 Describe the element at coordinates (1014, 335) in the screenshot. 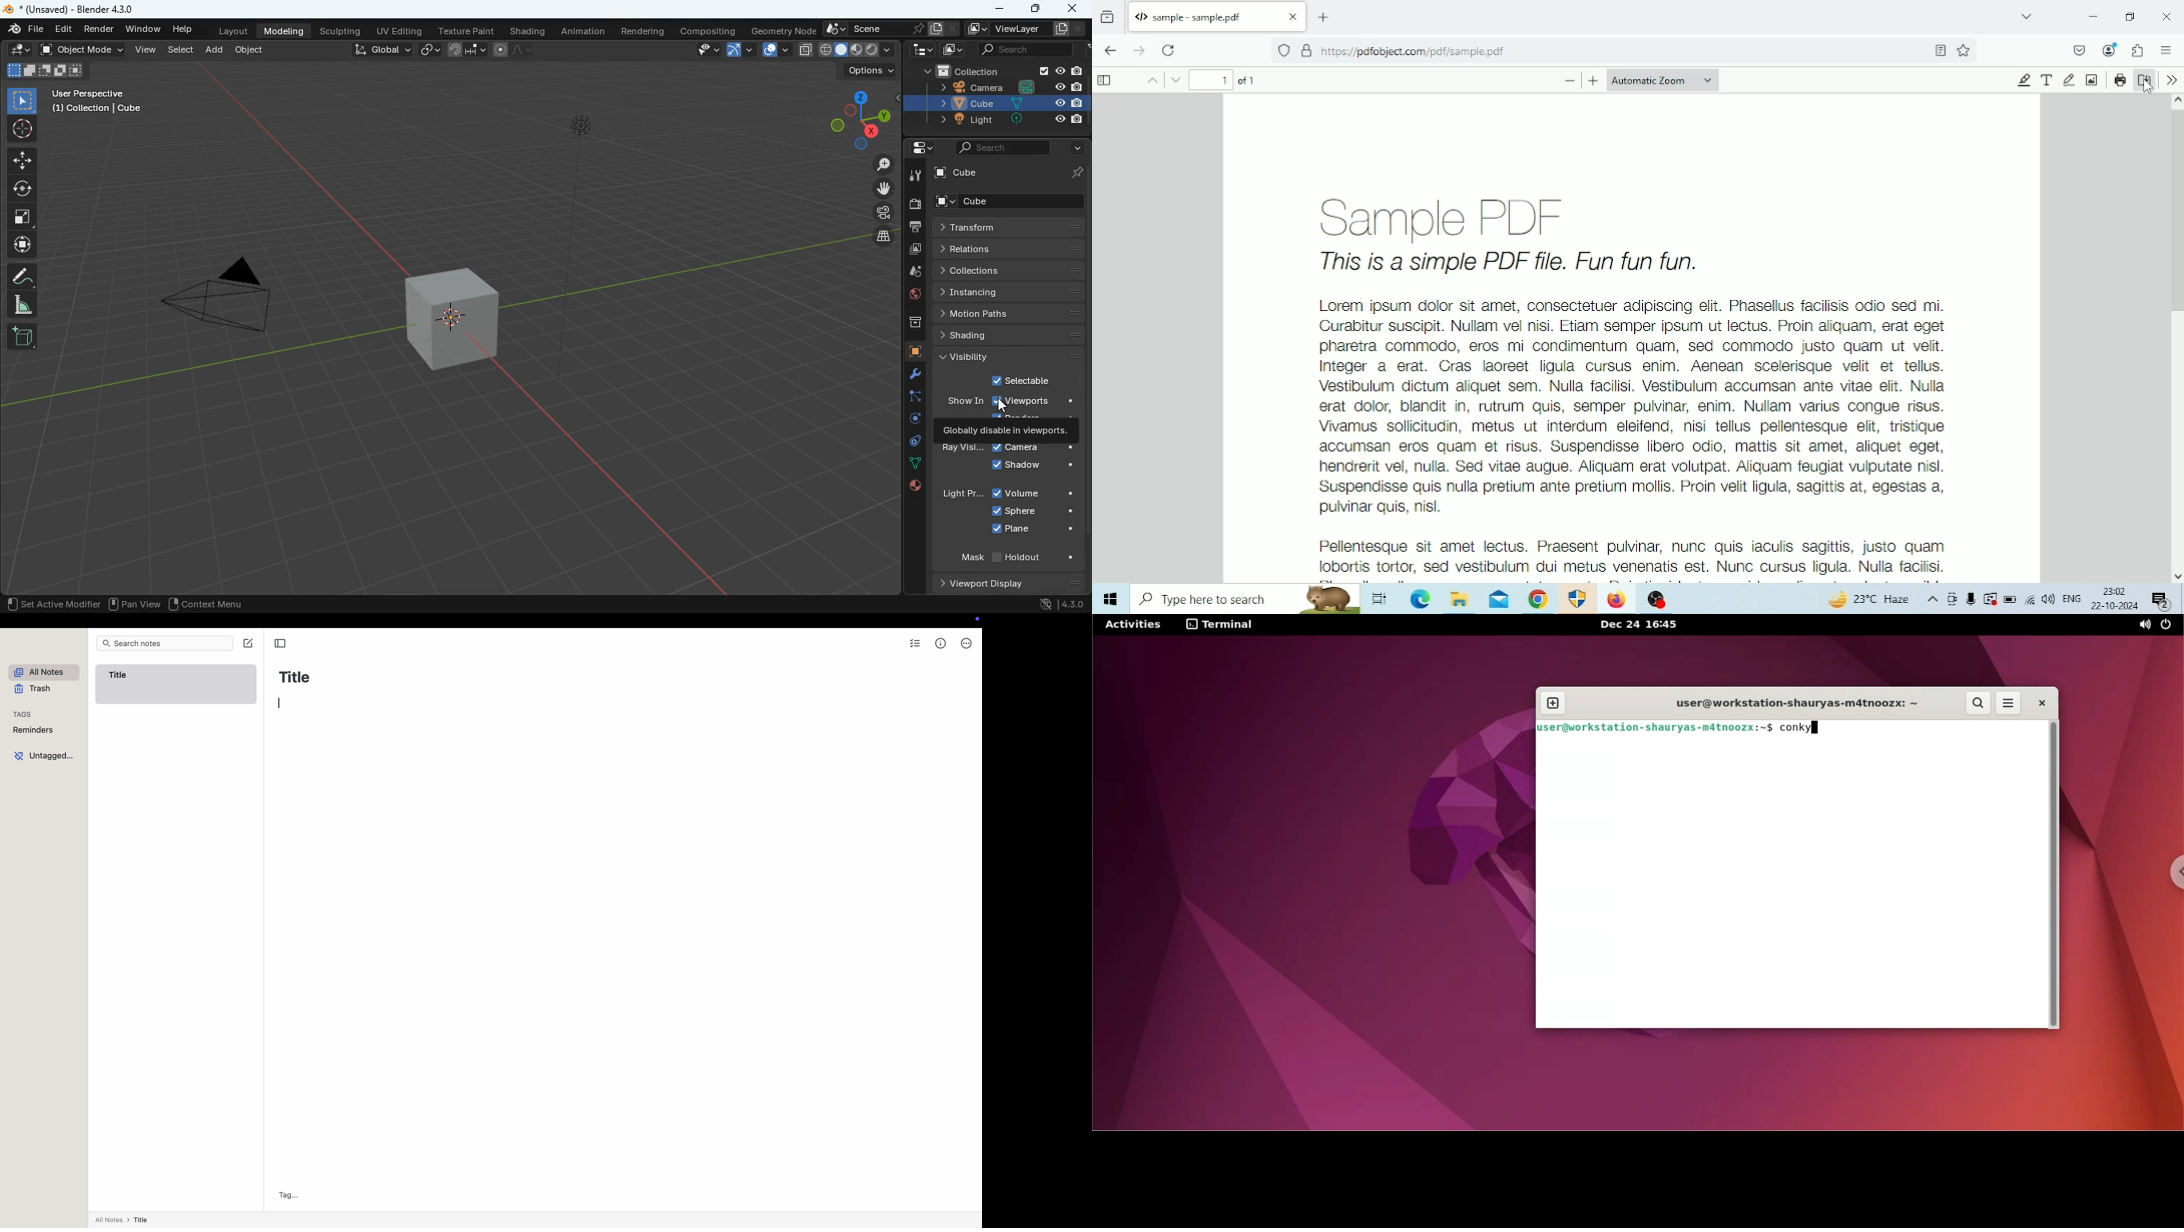

I see `shading` at that location.